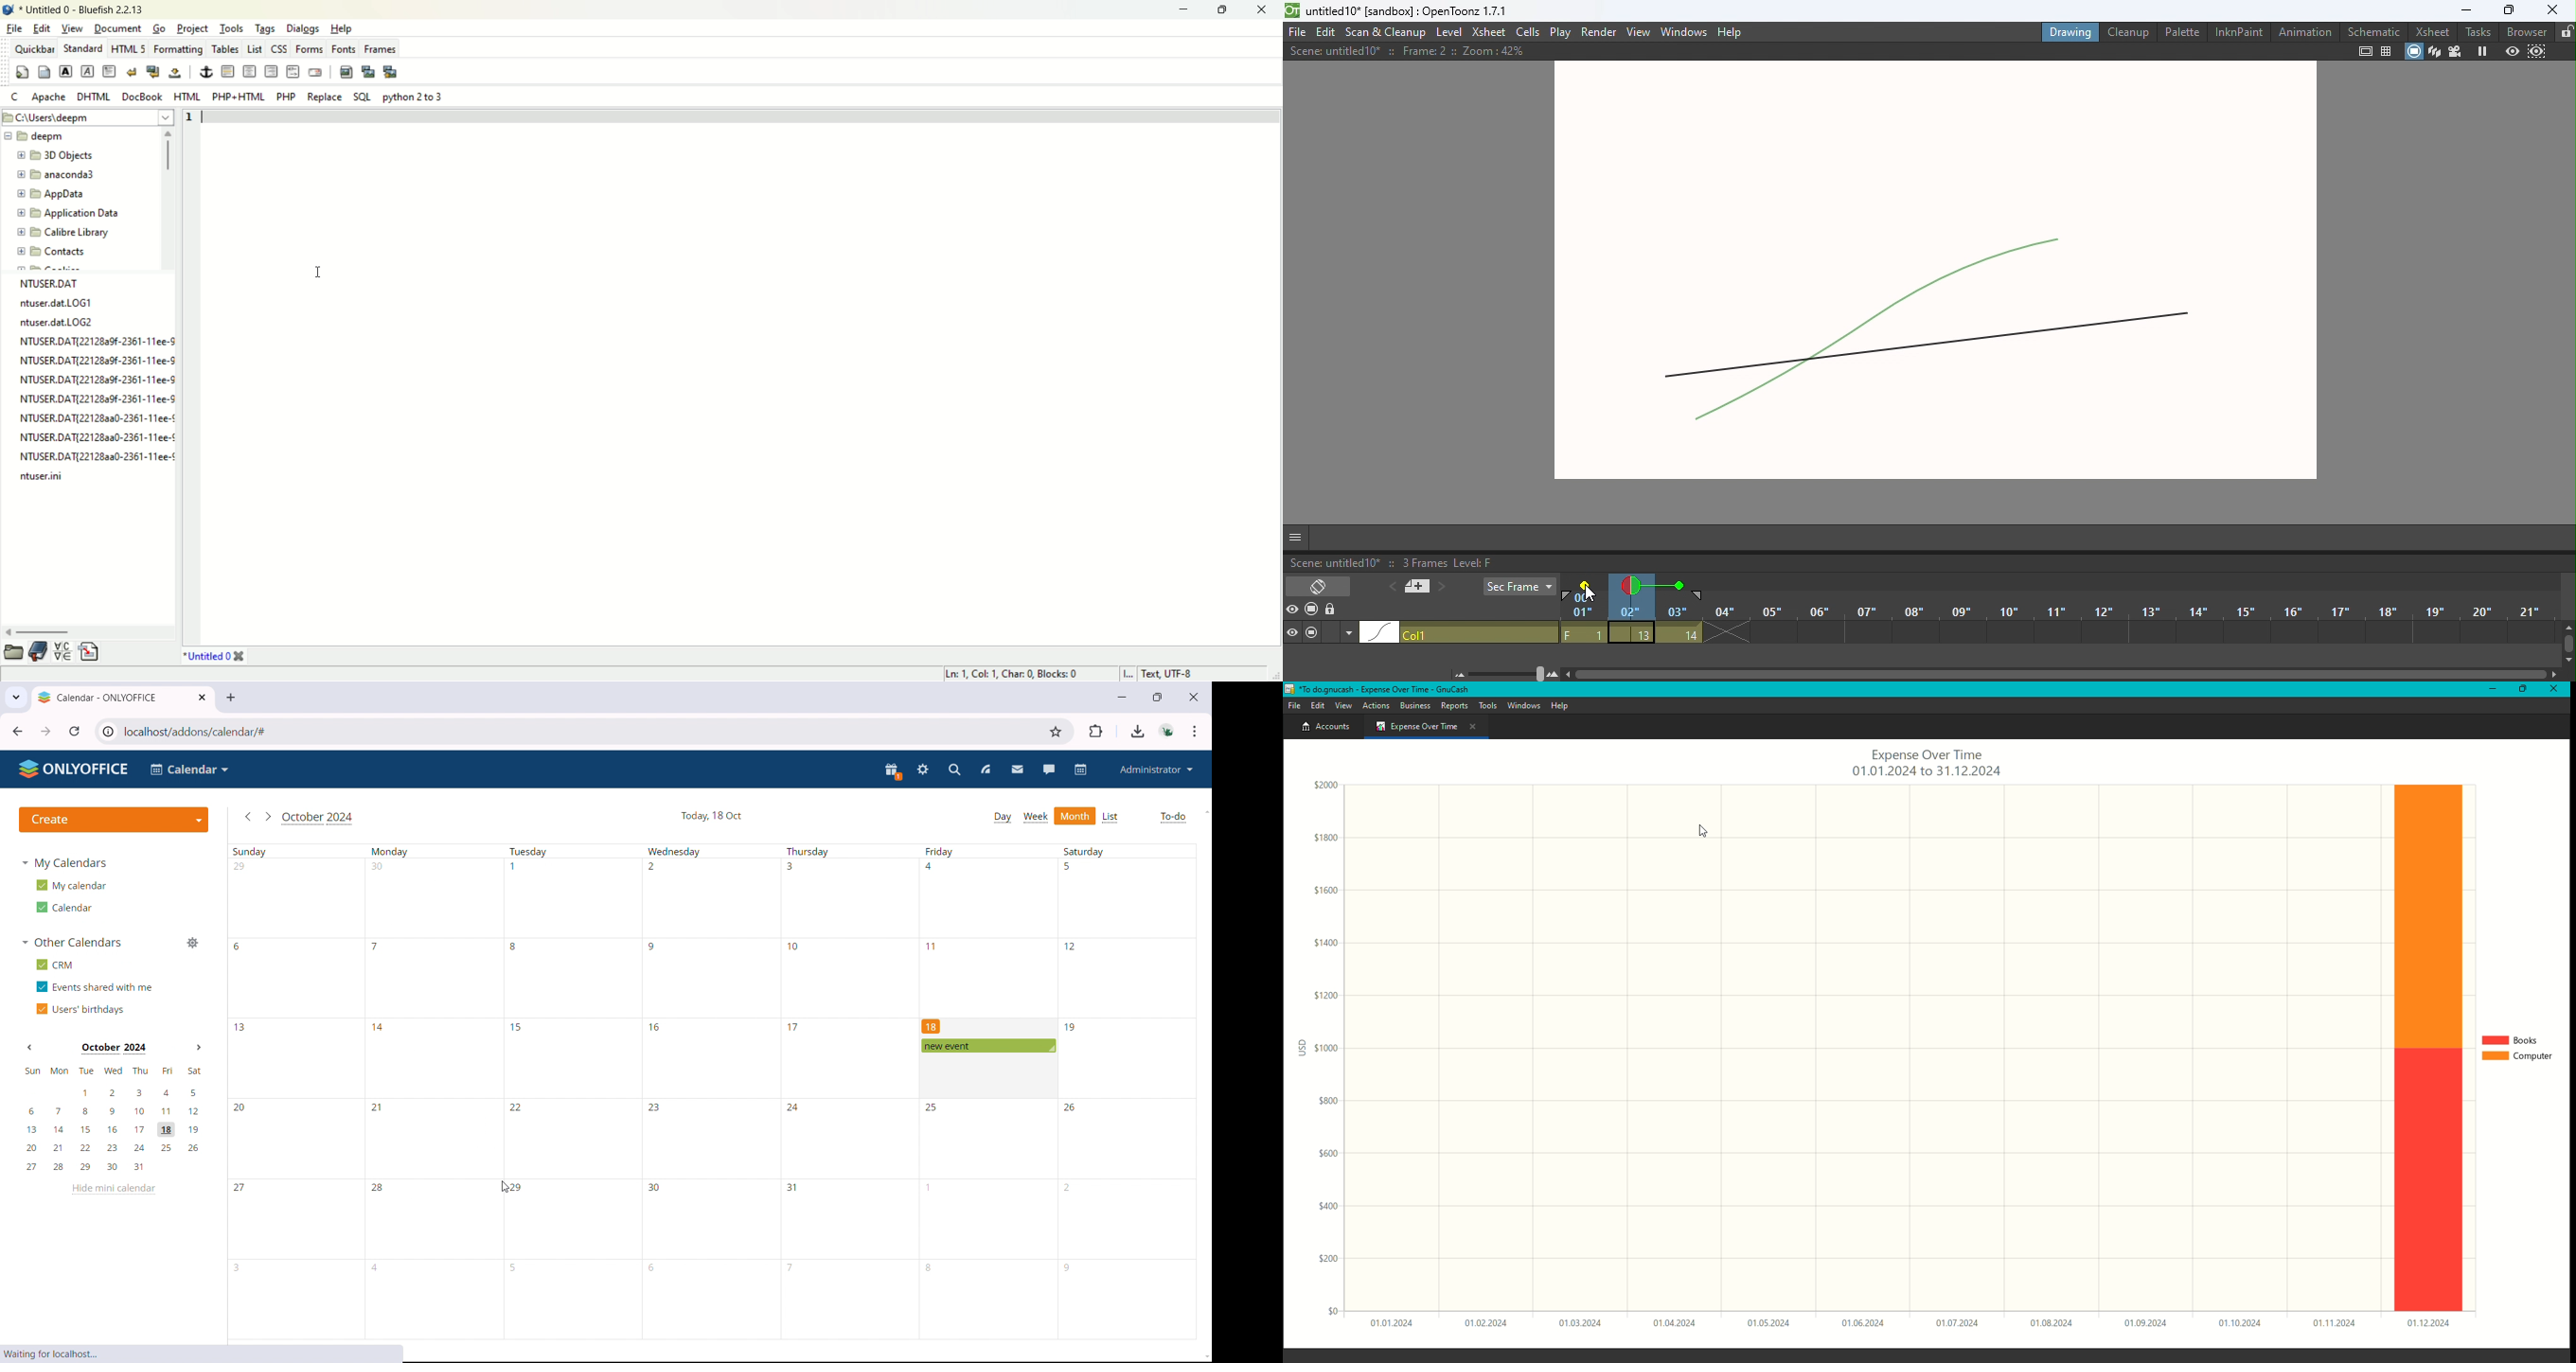 Image resolution: width=2576 pixels, height=1372 pixels. Describe the element at coordinates (309, 50) in the screenshot. I see `forms` at that location.